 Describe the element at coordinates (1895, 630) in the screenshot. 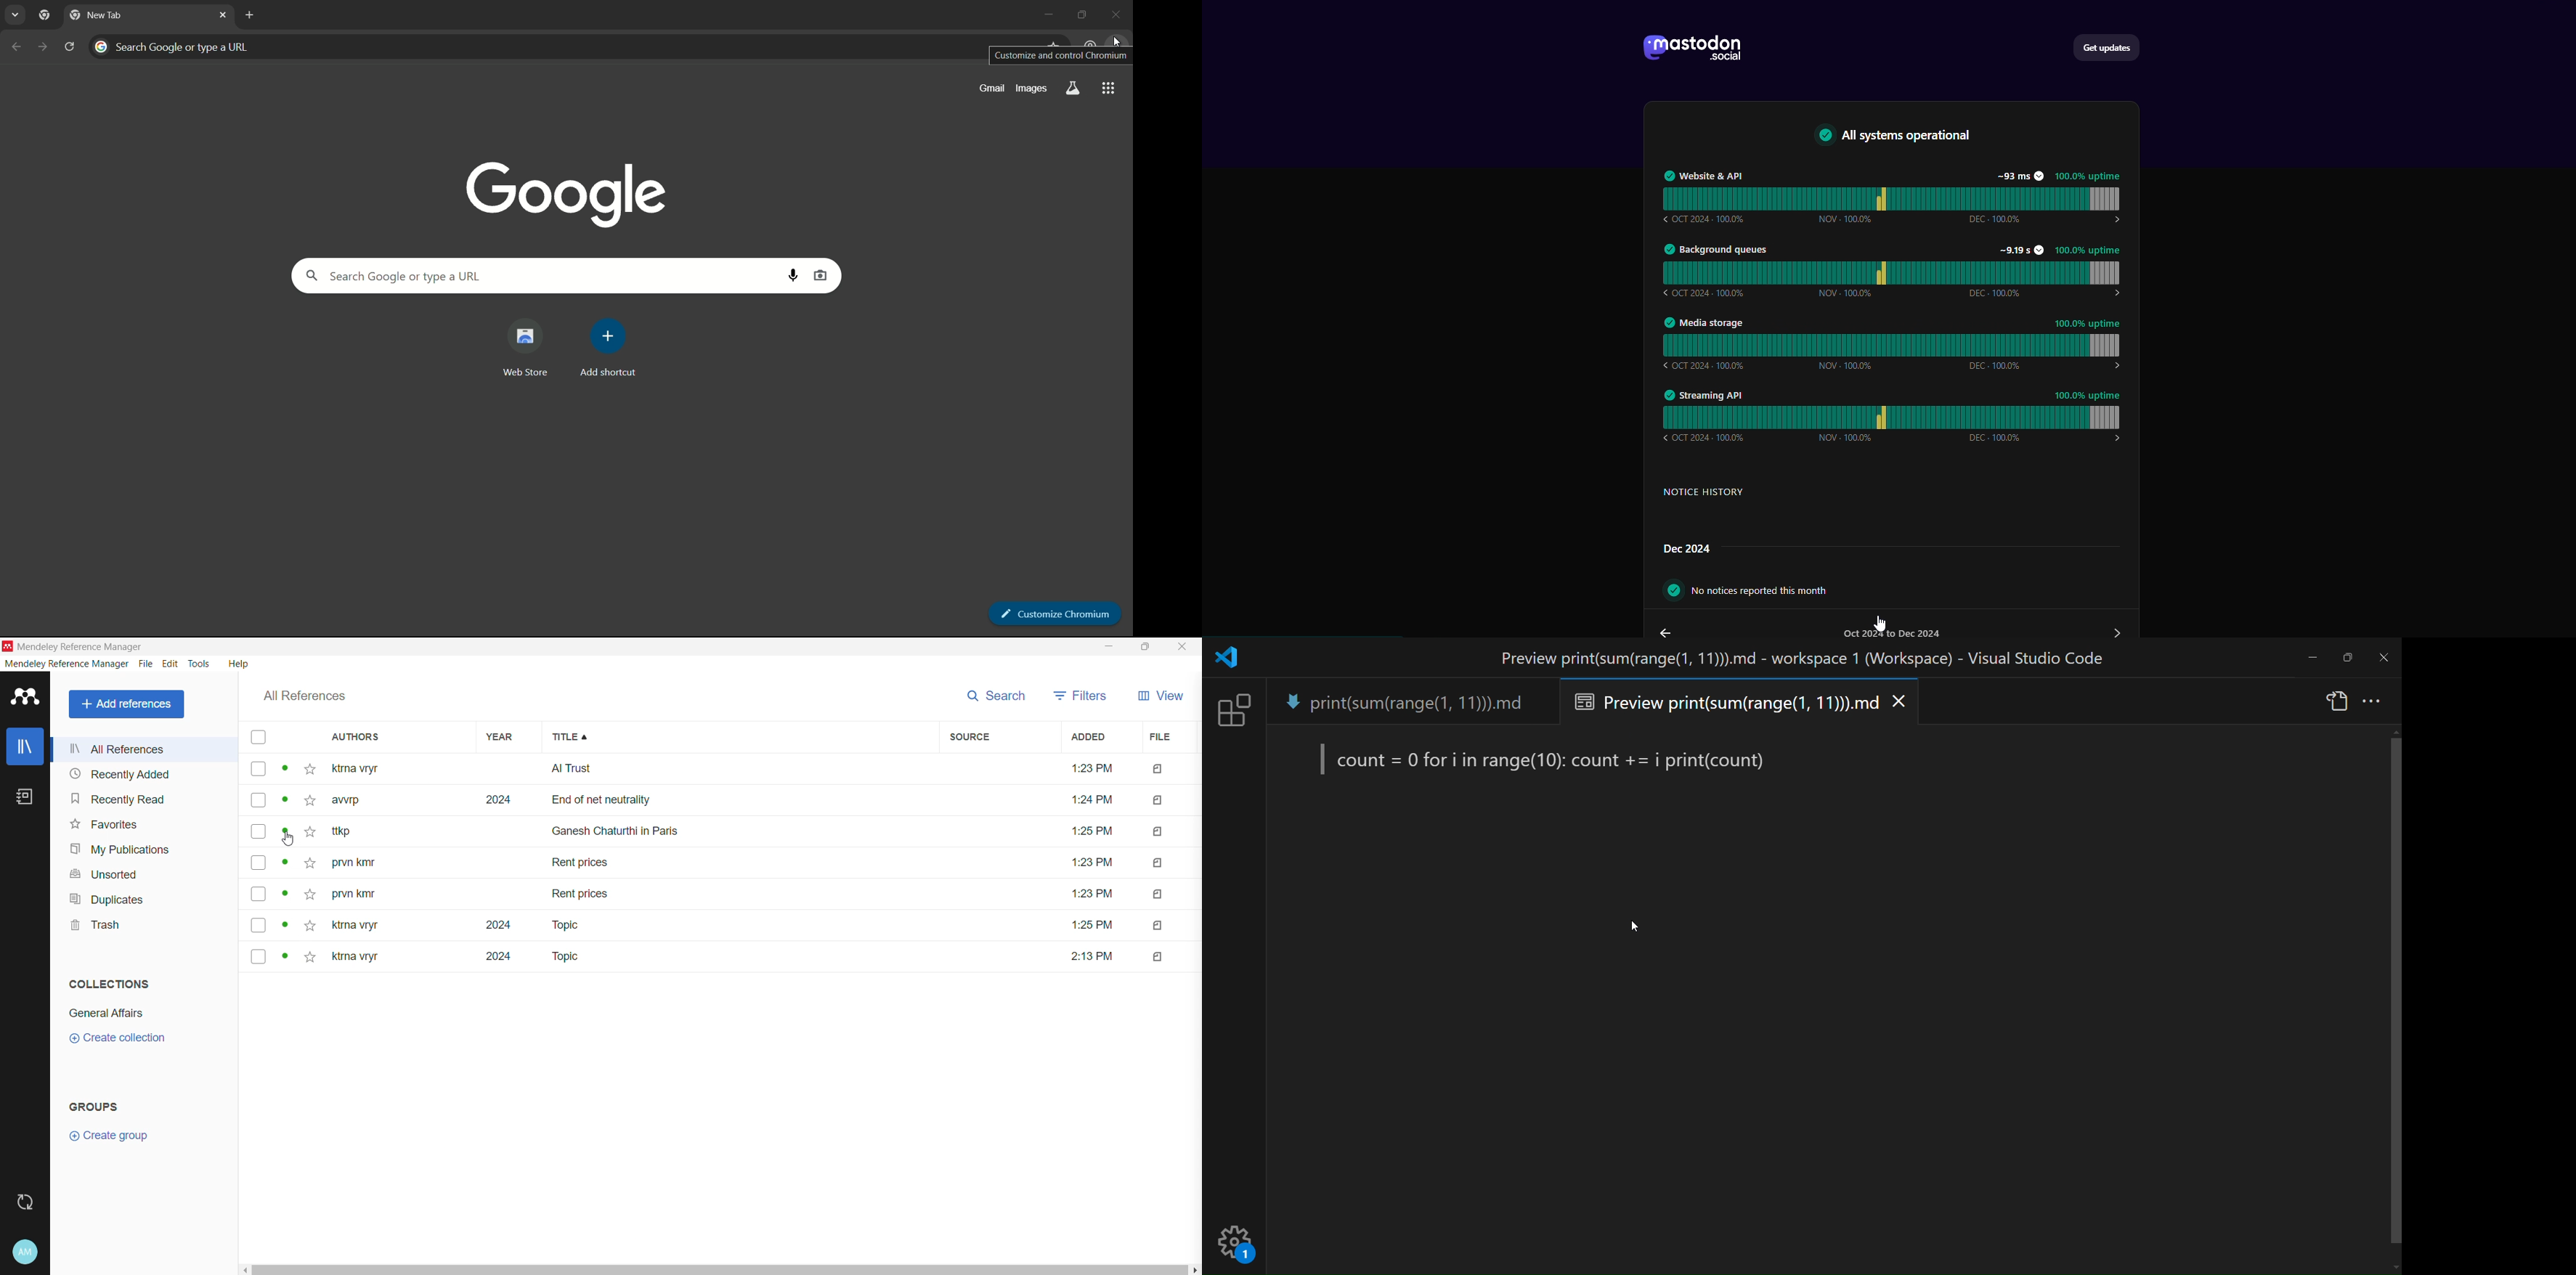

I see `period` at that location.